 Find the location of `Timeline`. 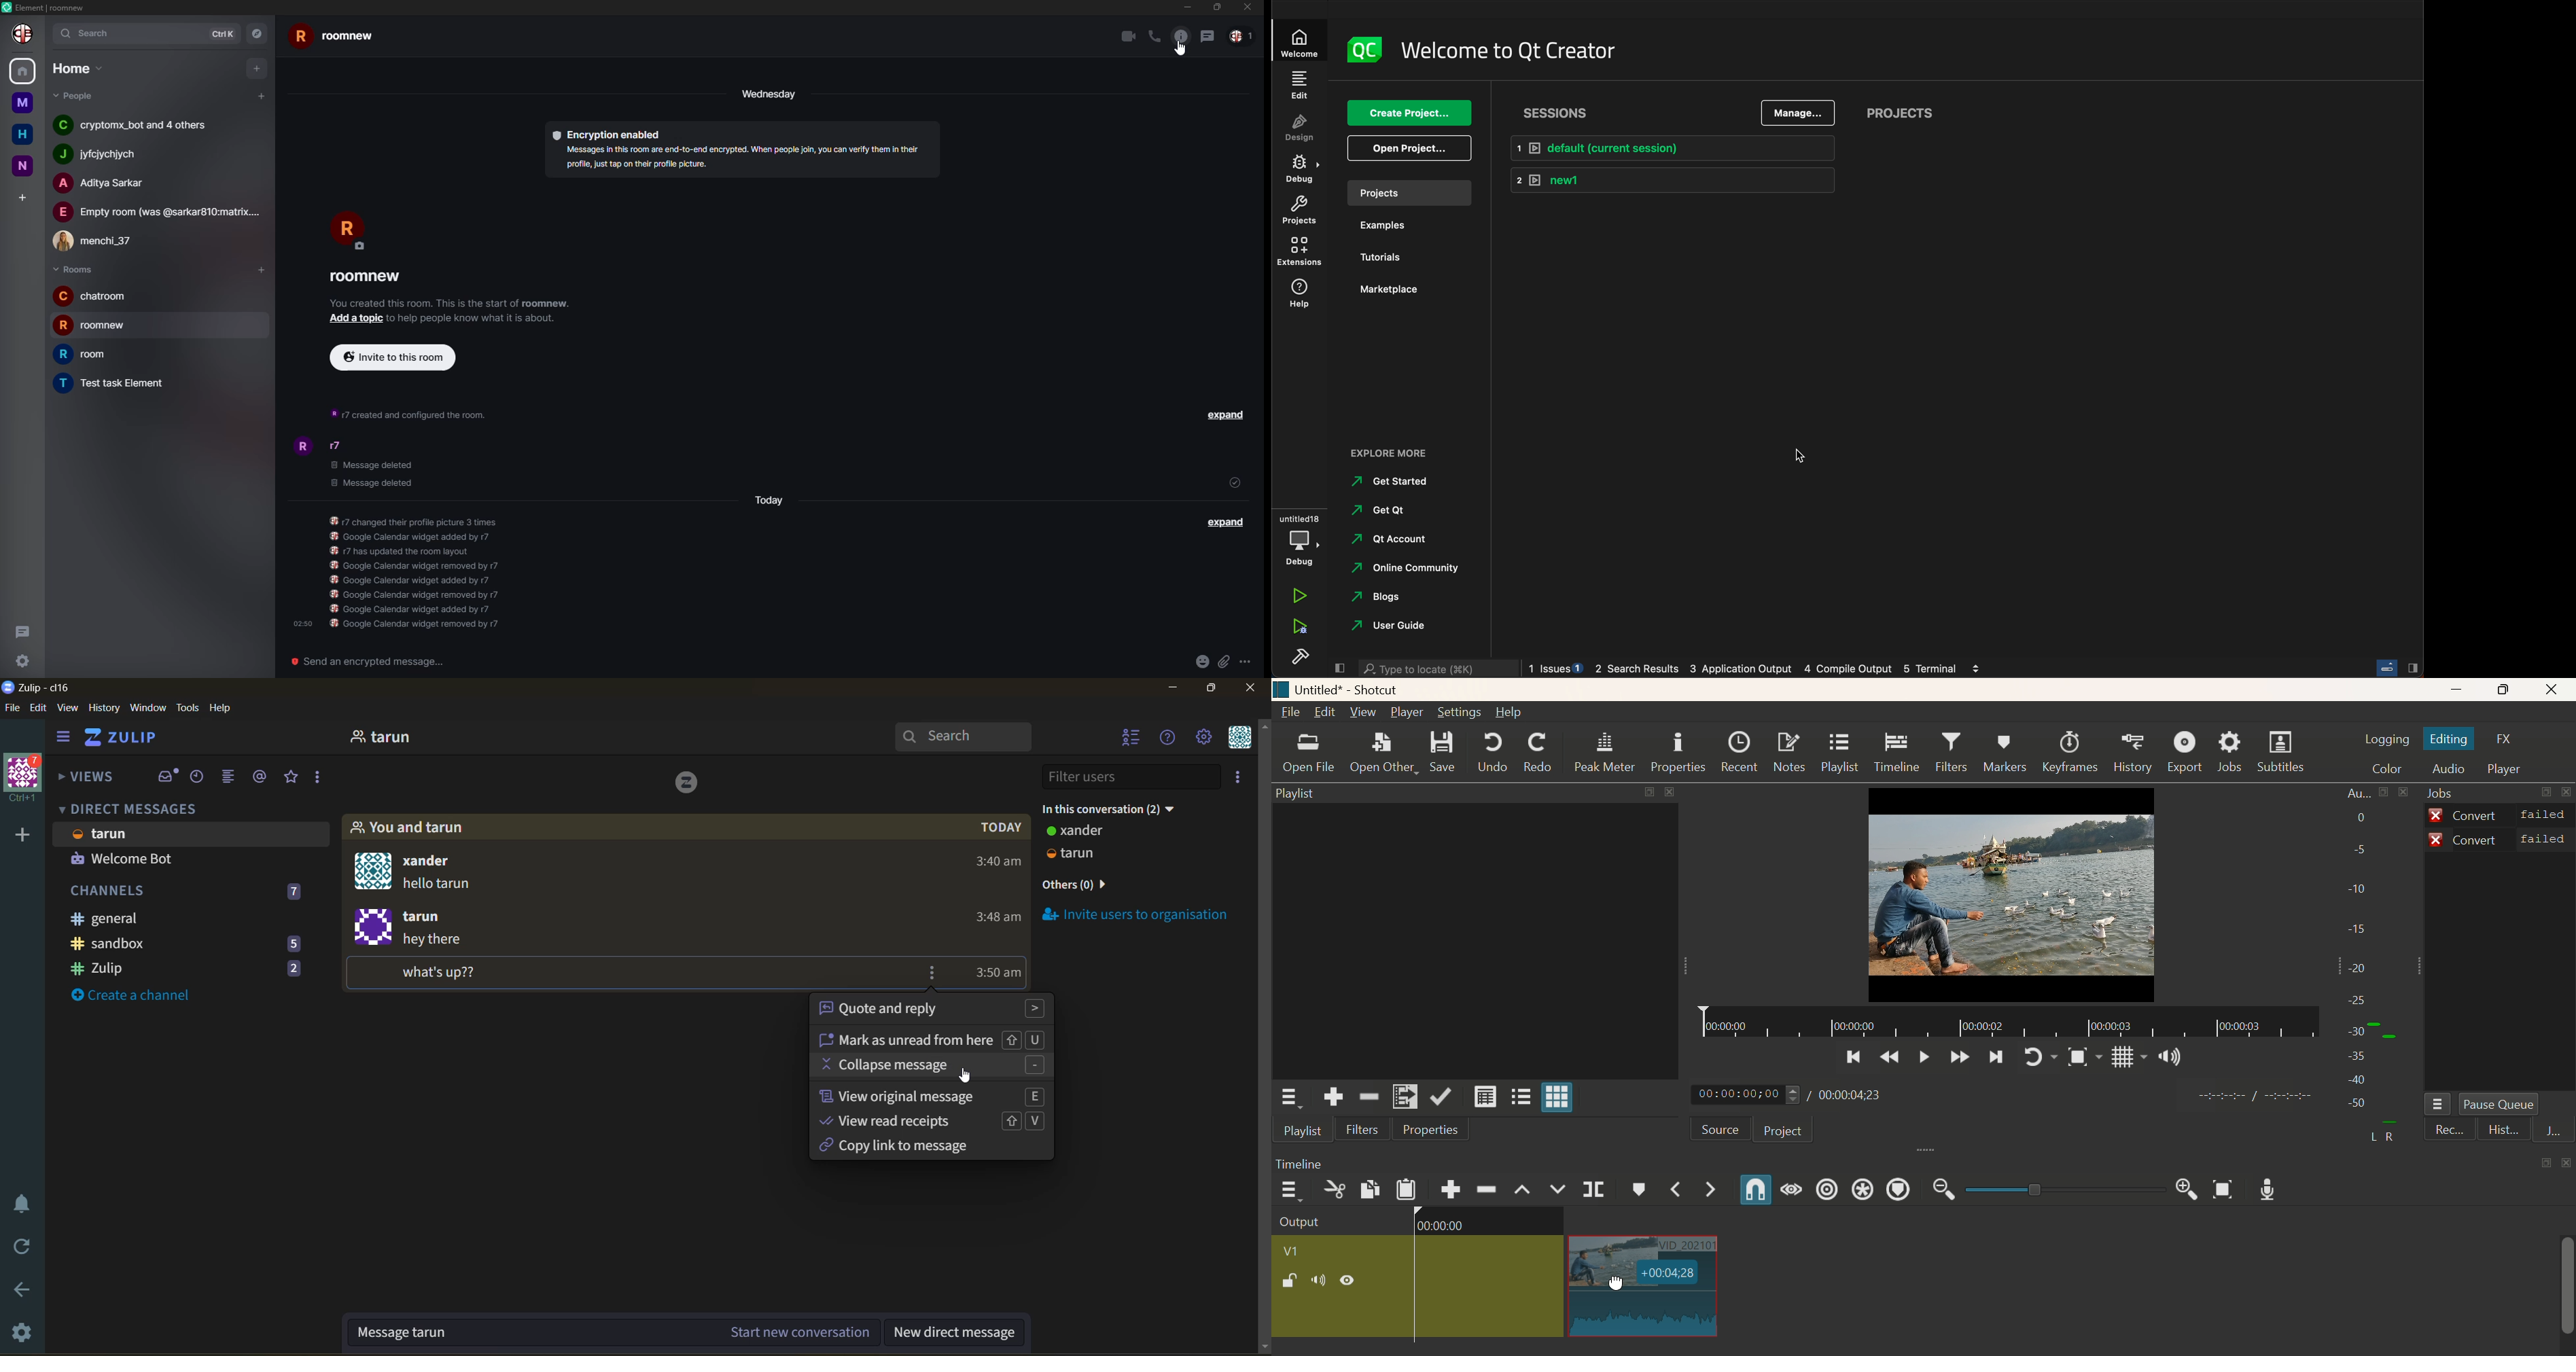

Timeline is located at coordinates (1896, 752).